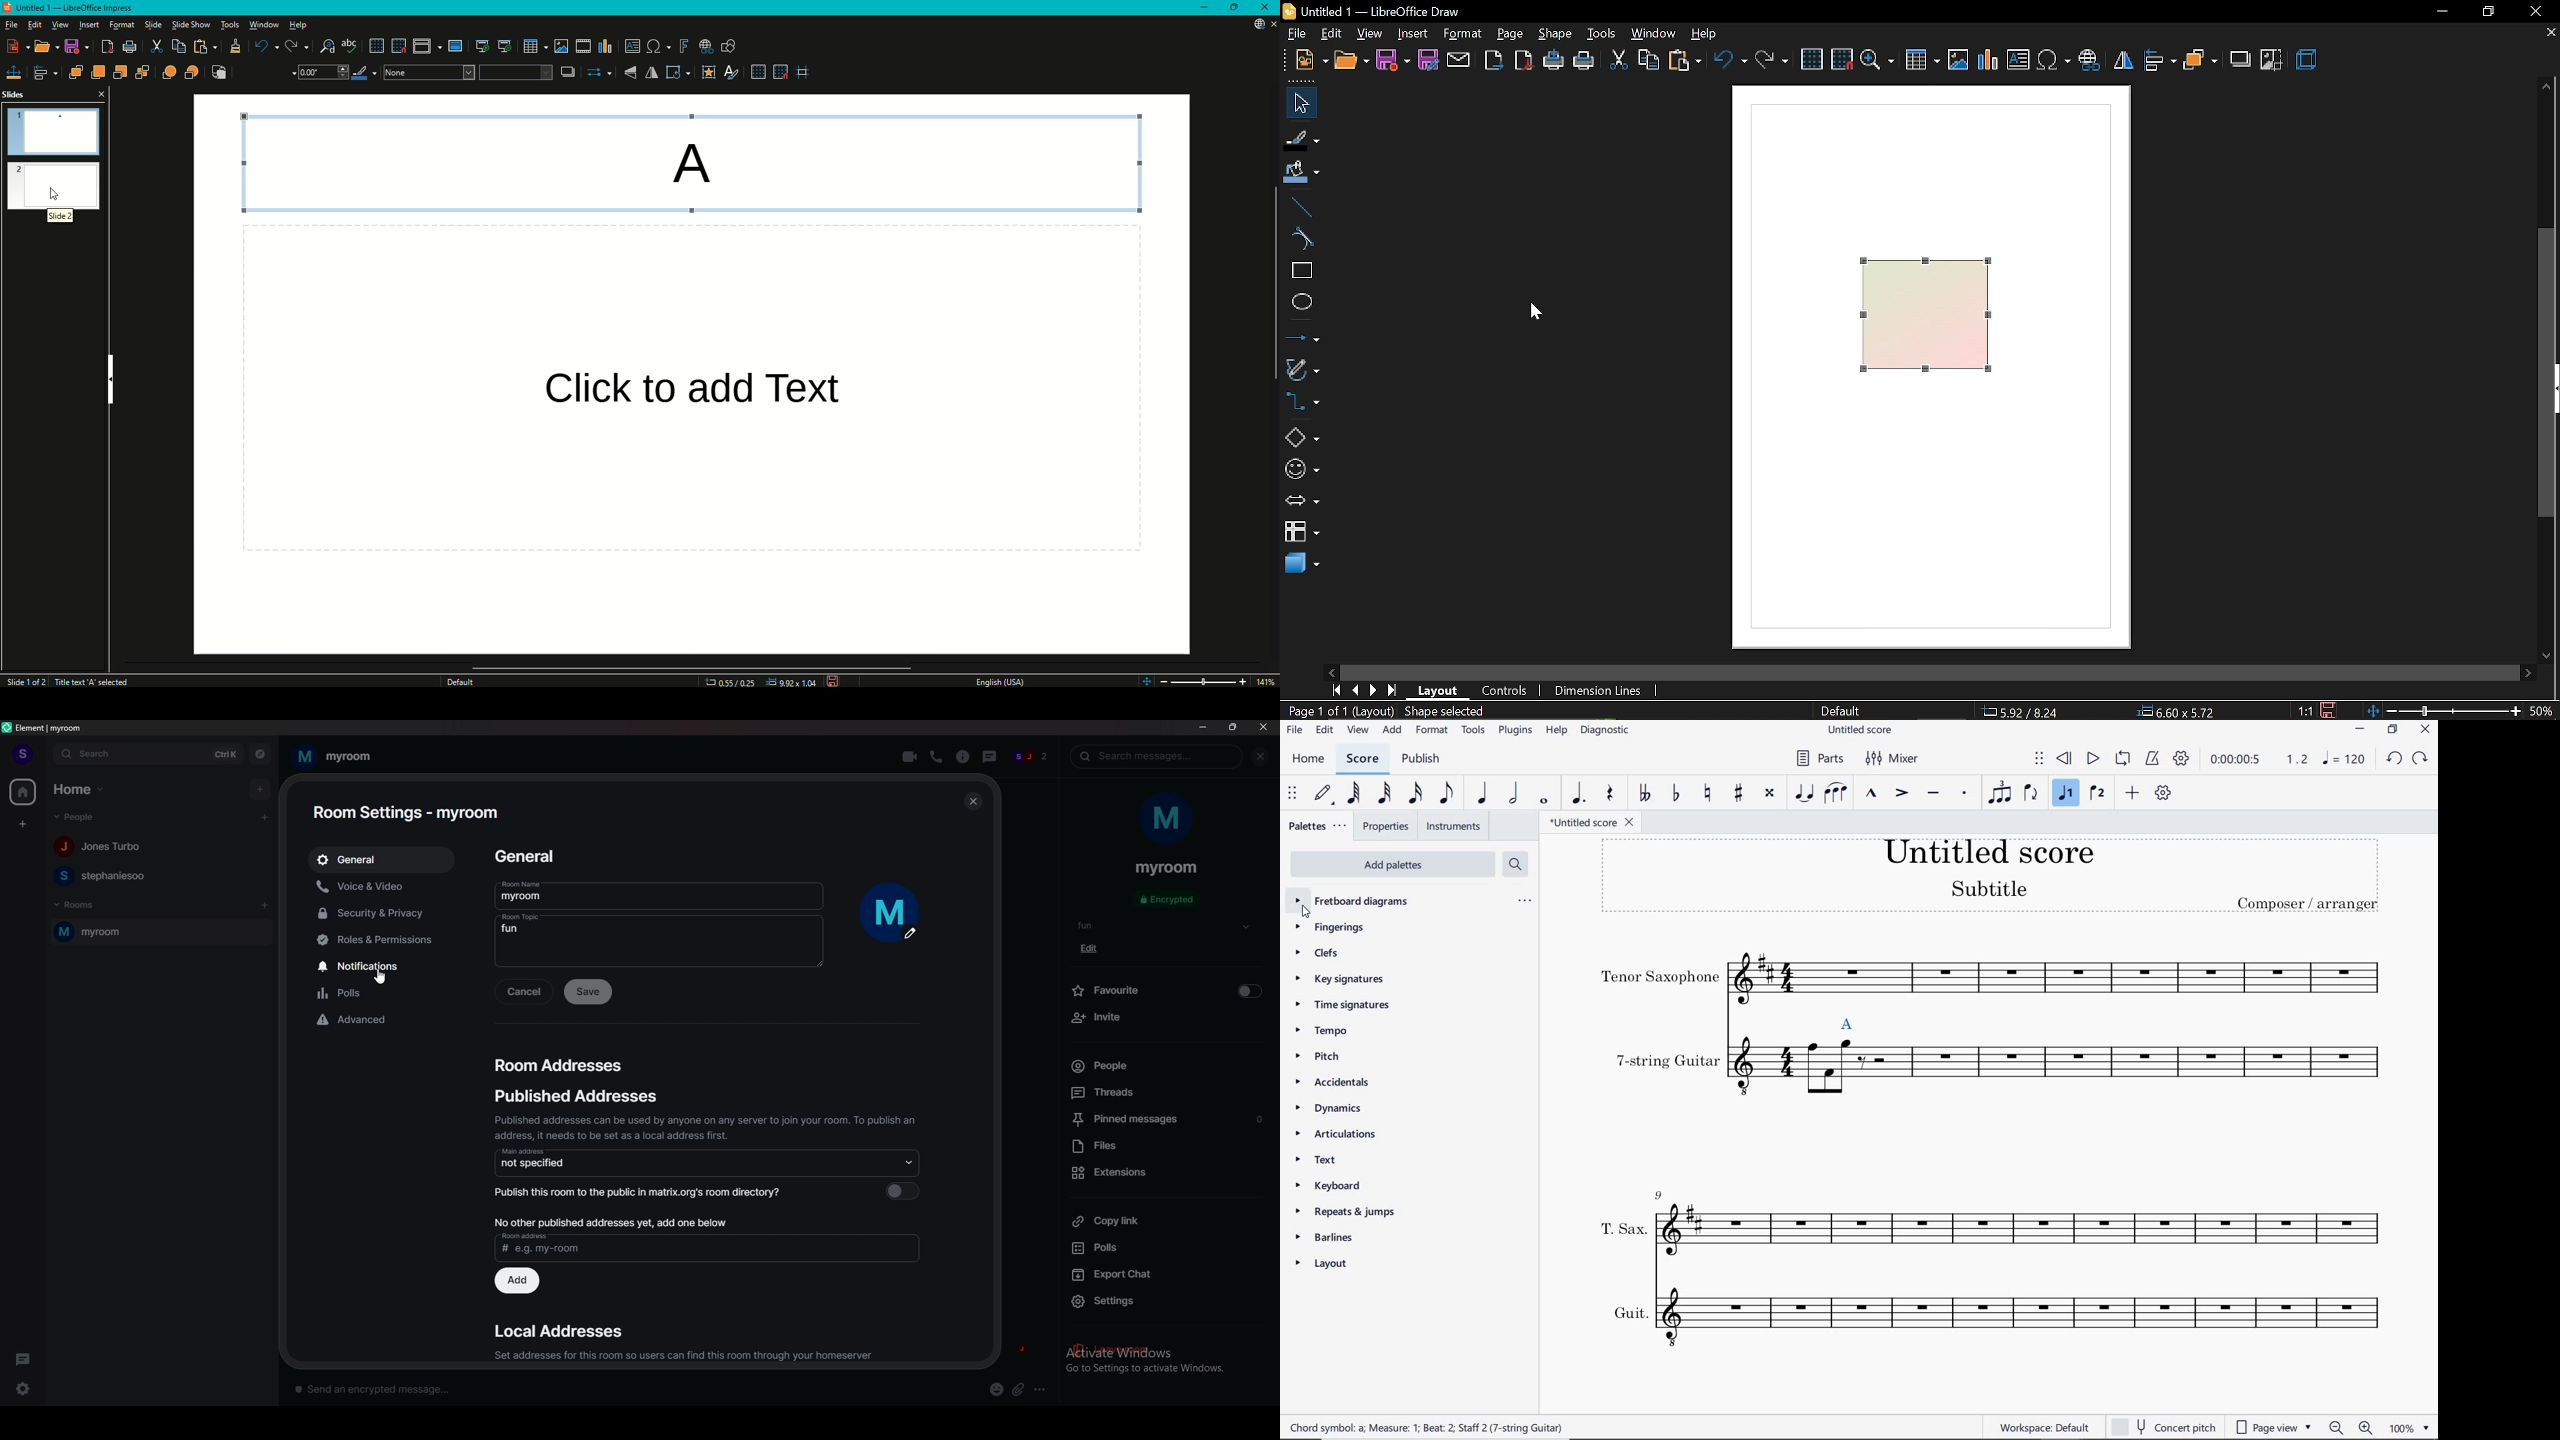  Describe the element at coordinates (1655, 33) in the screenshot. I see `window` at that location.